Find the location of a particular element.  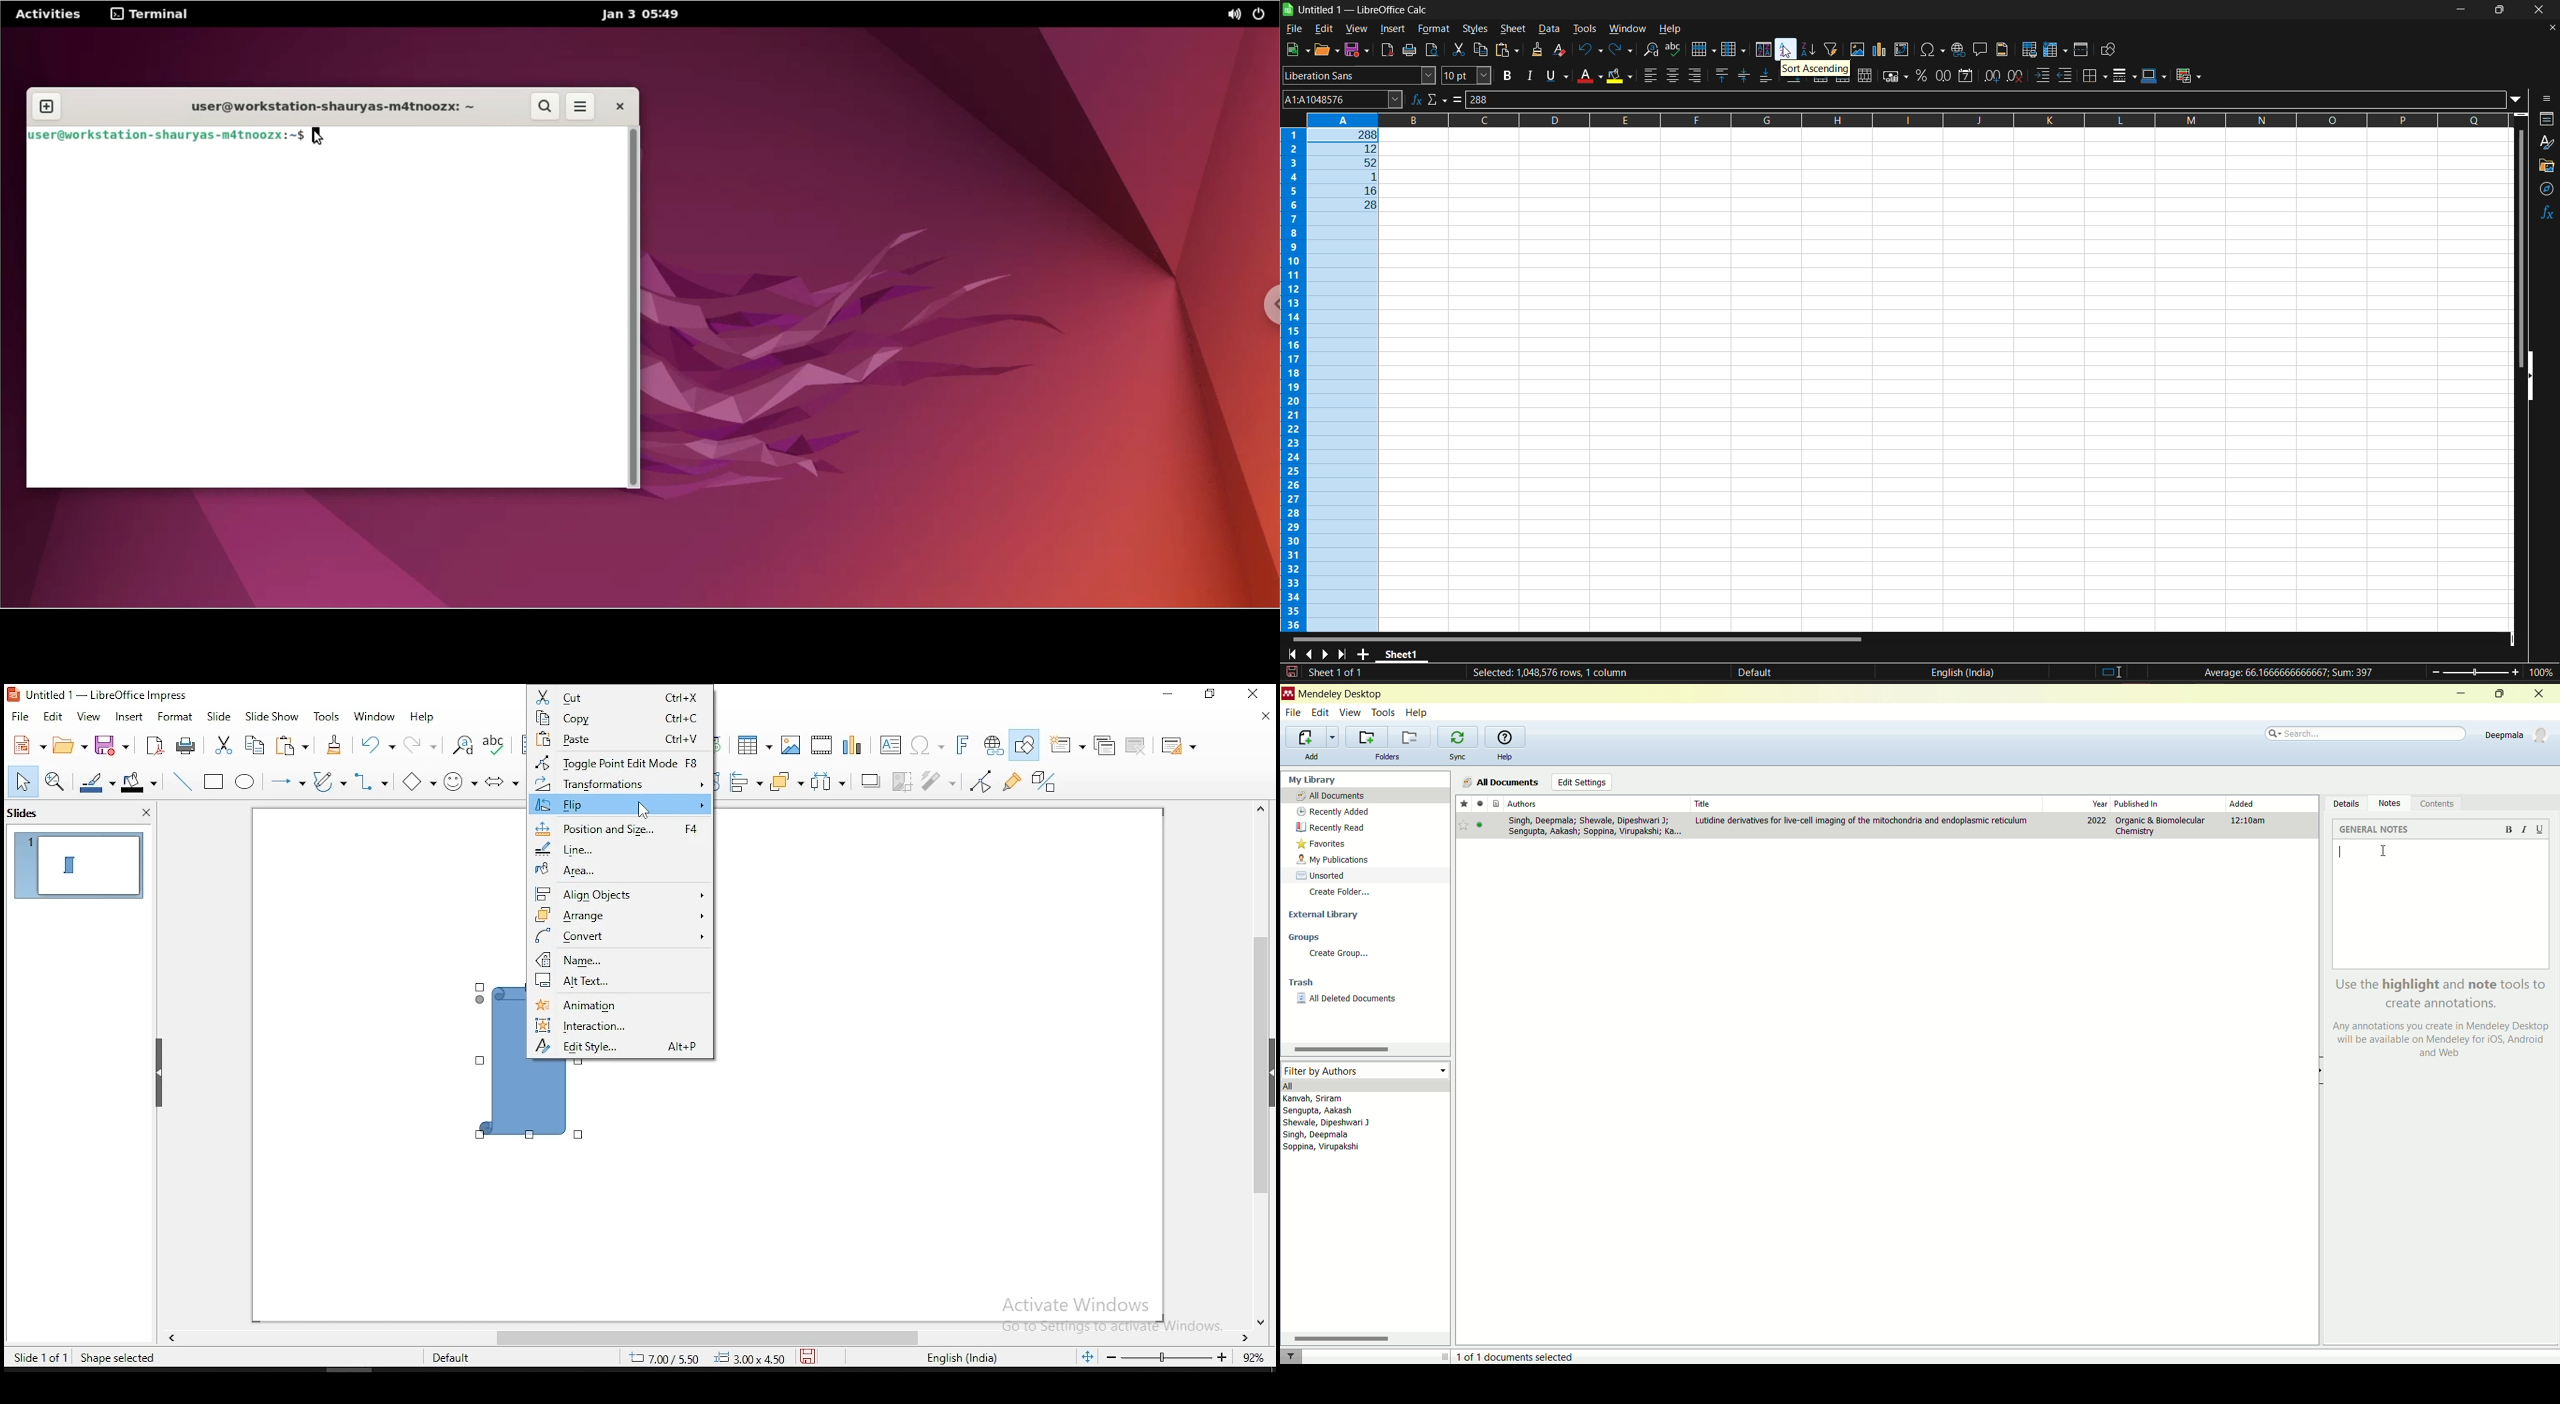

formula is located at coordinates (1459, 99).